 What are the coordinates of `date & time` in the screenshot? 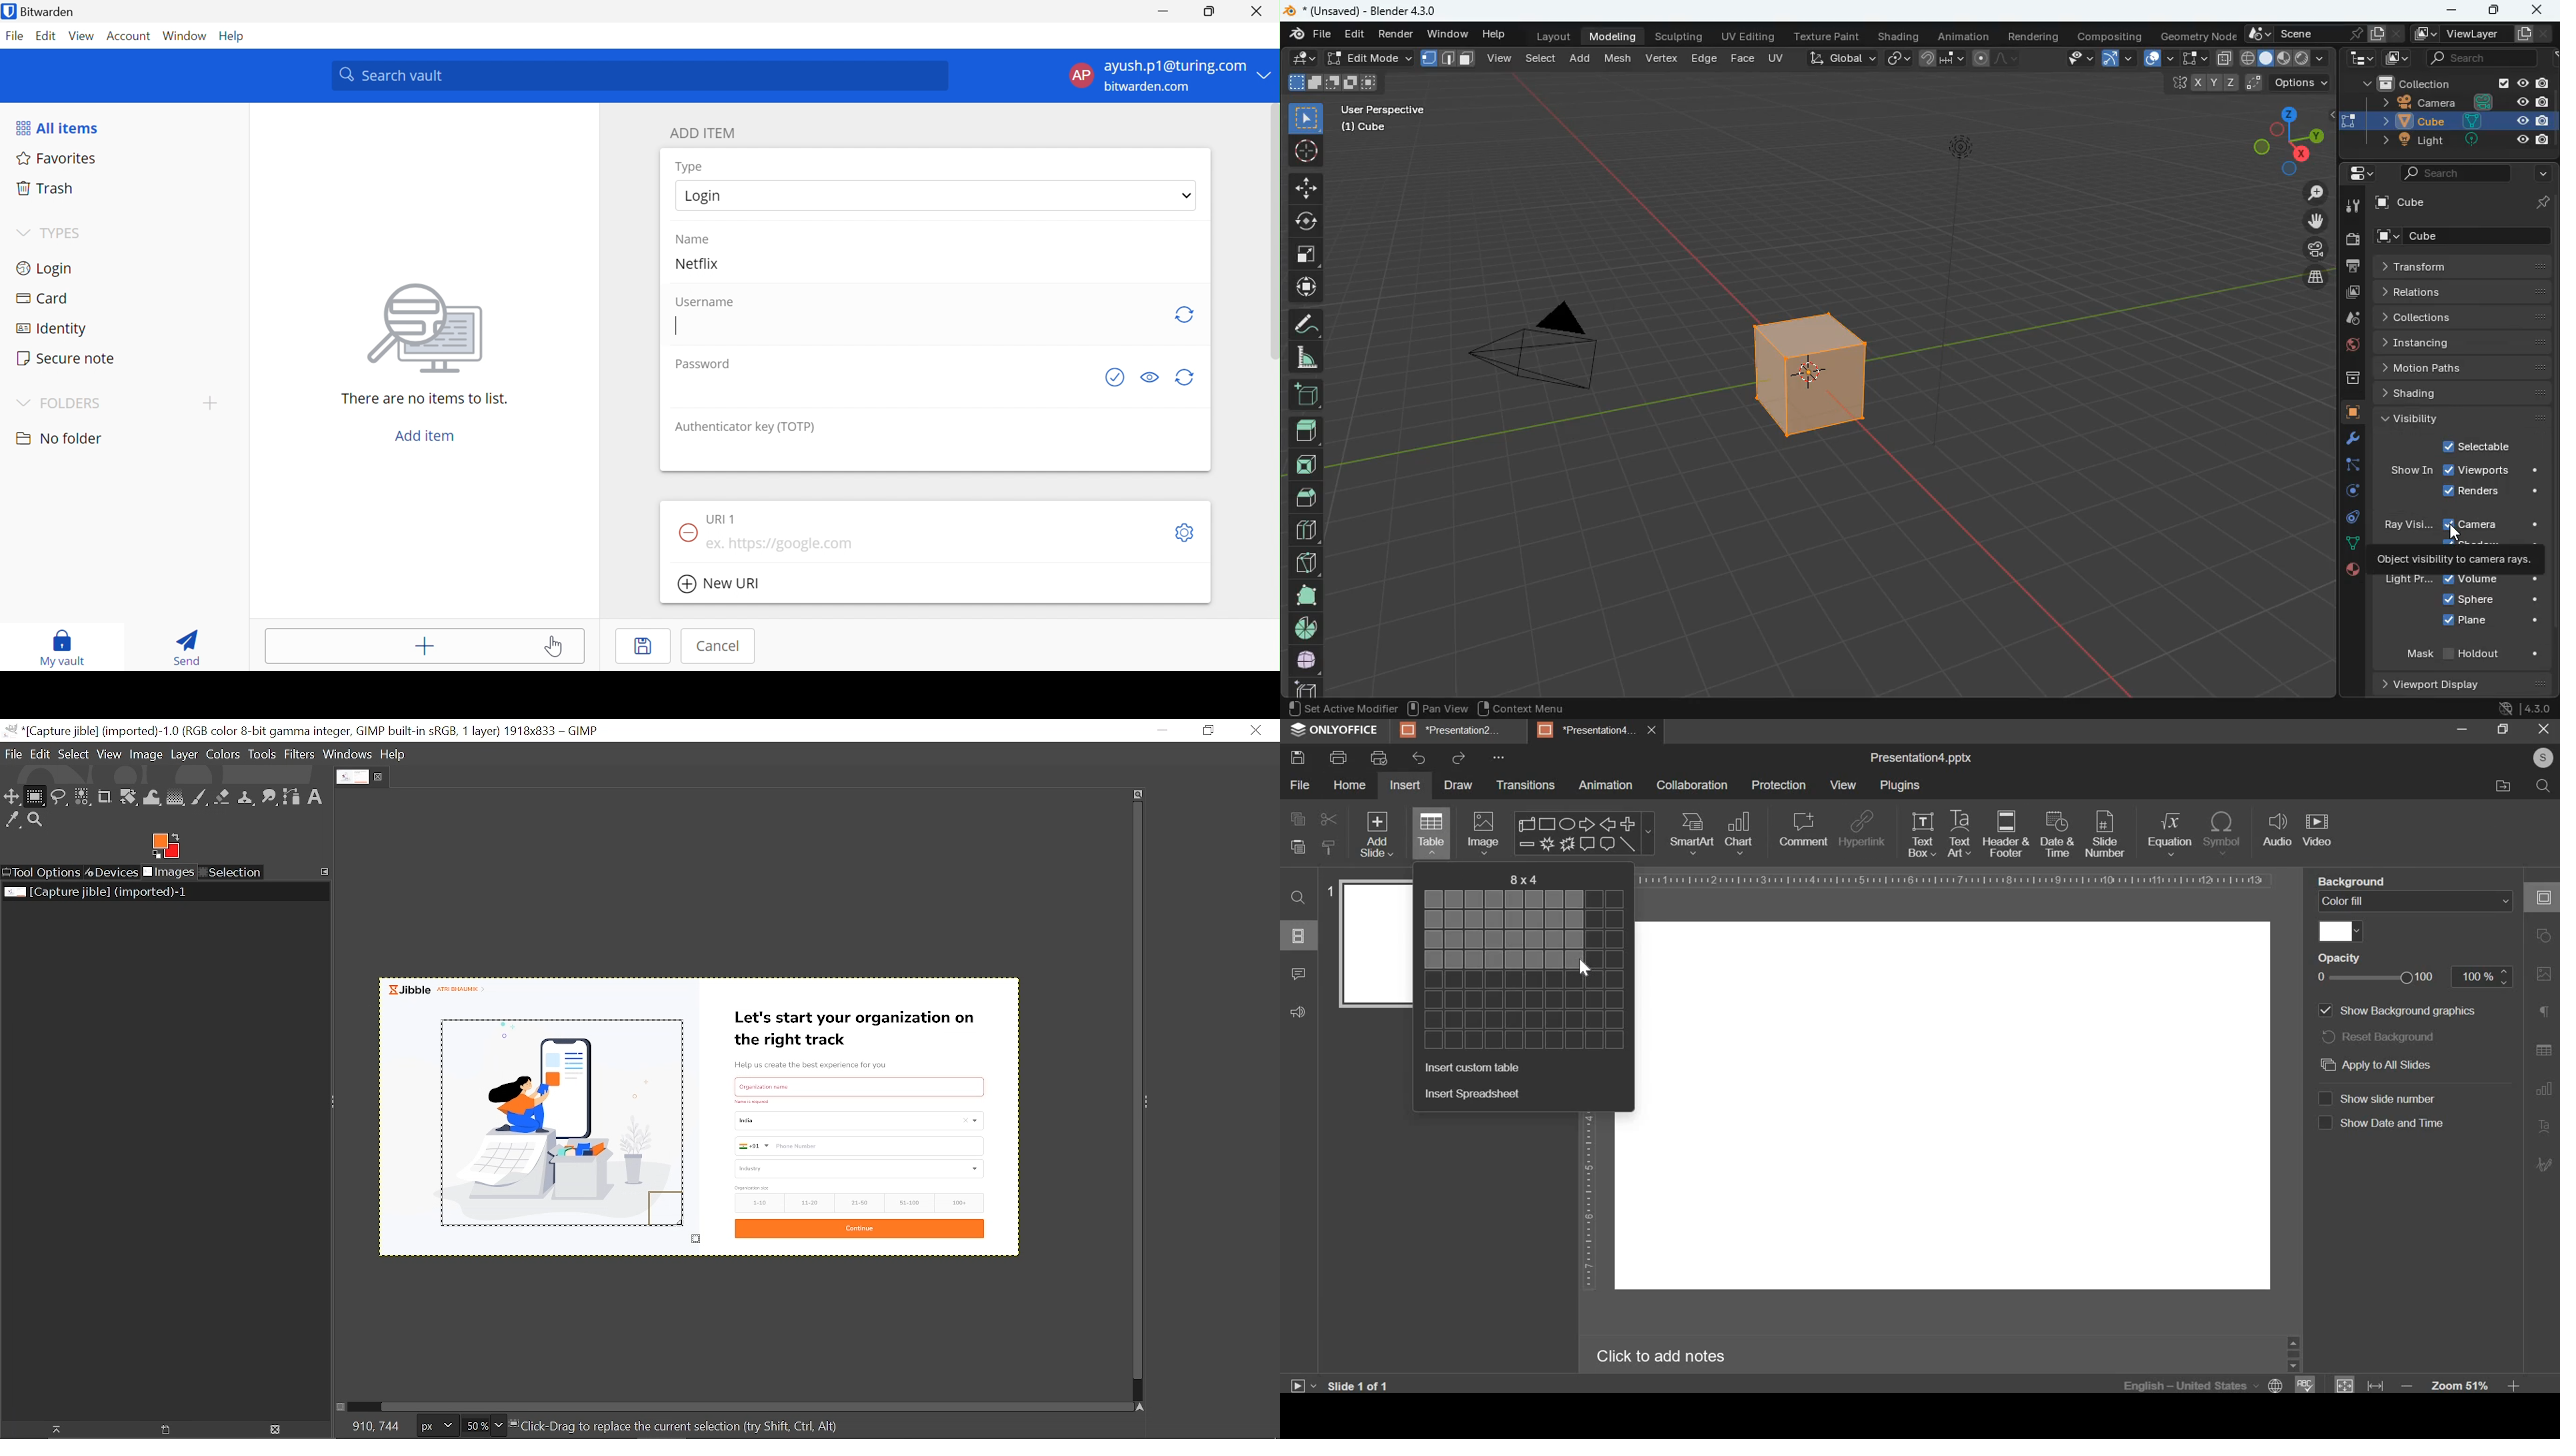 It's located at (2057, 833).